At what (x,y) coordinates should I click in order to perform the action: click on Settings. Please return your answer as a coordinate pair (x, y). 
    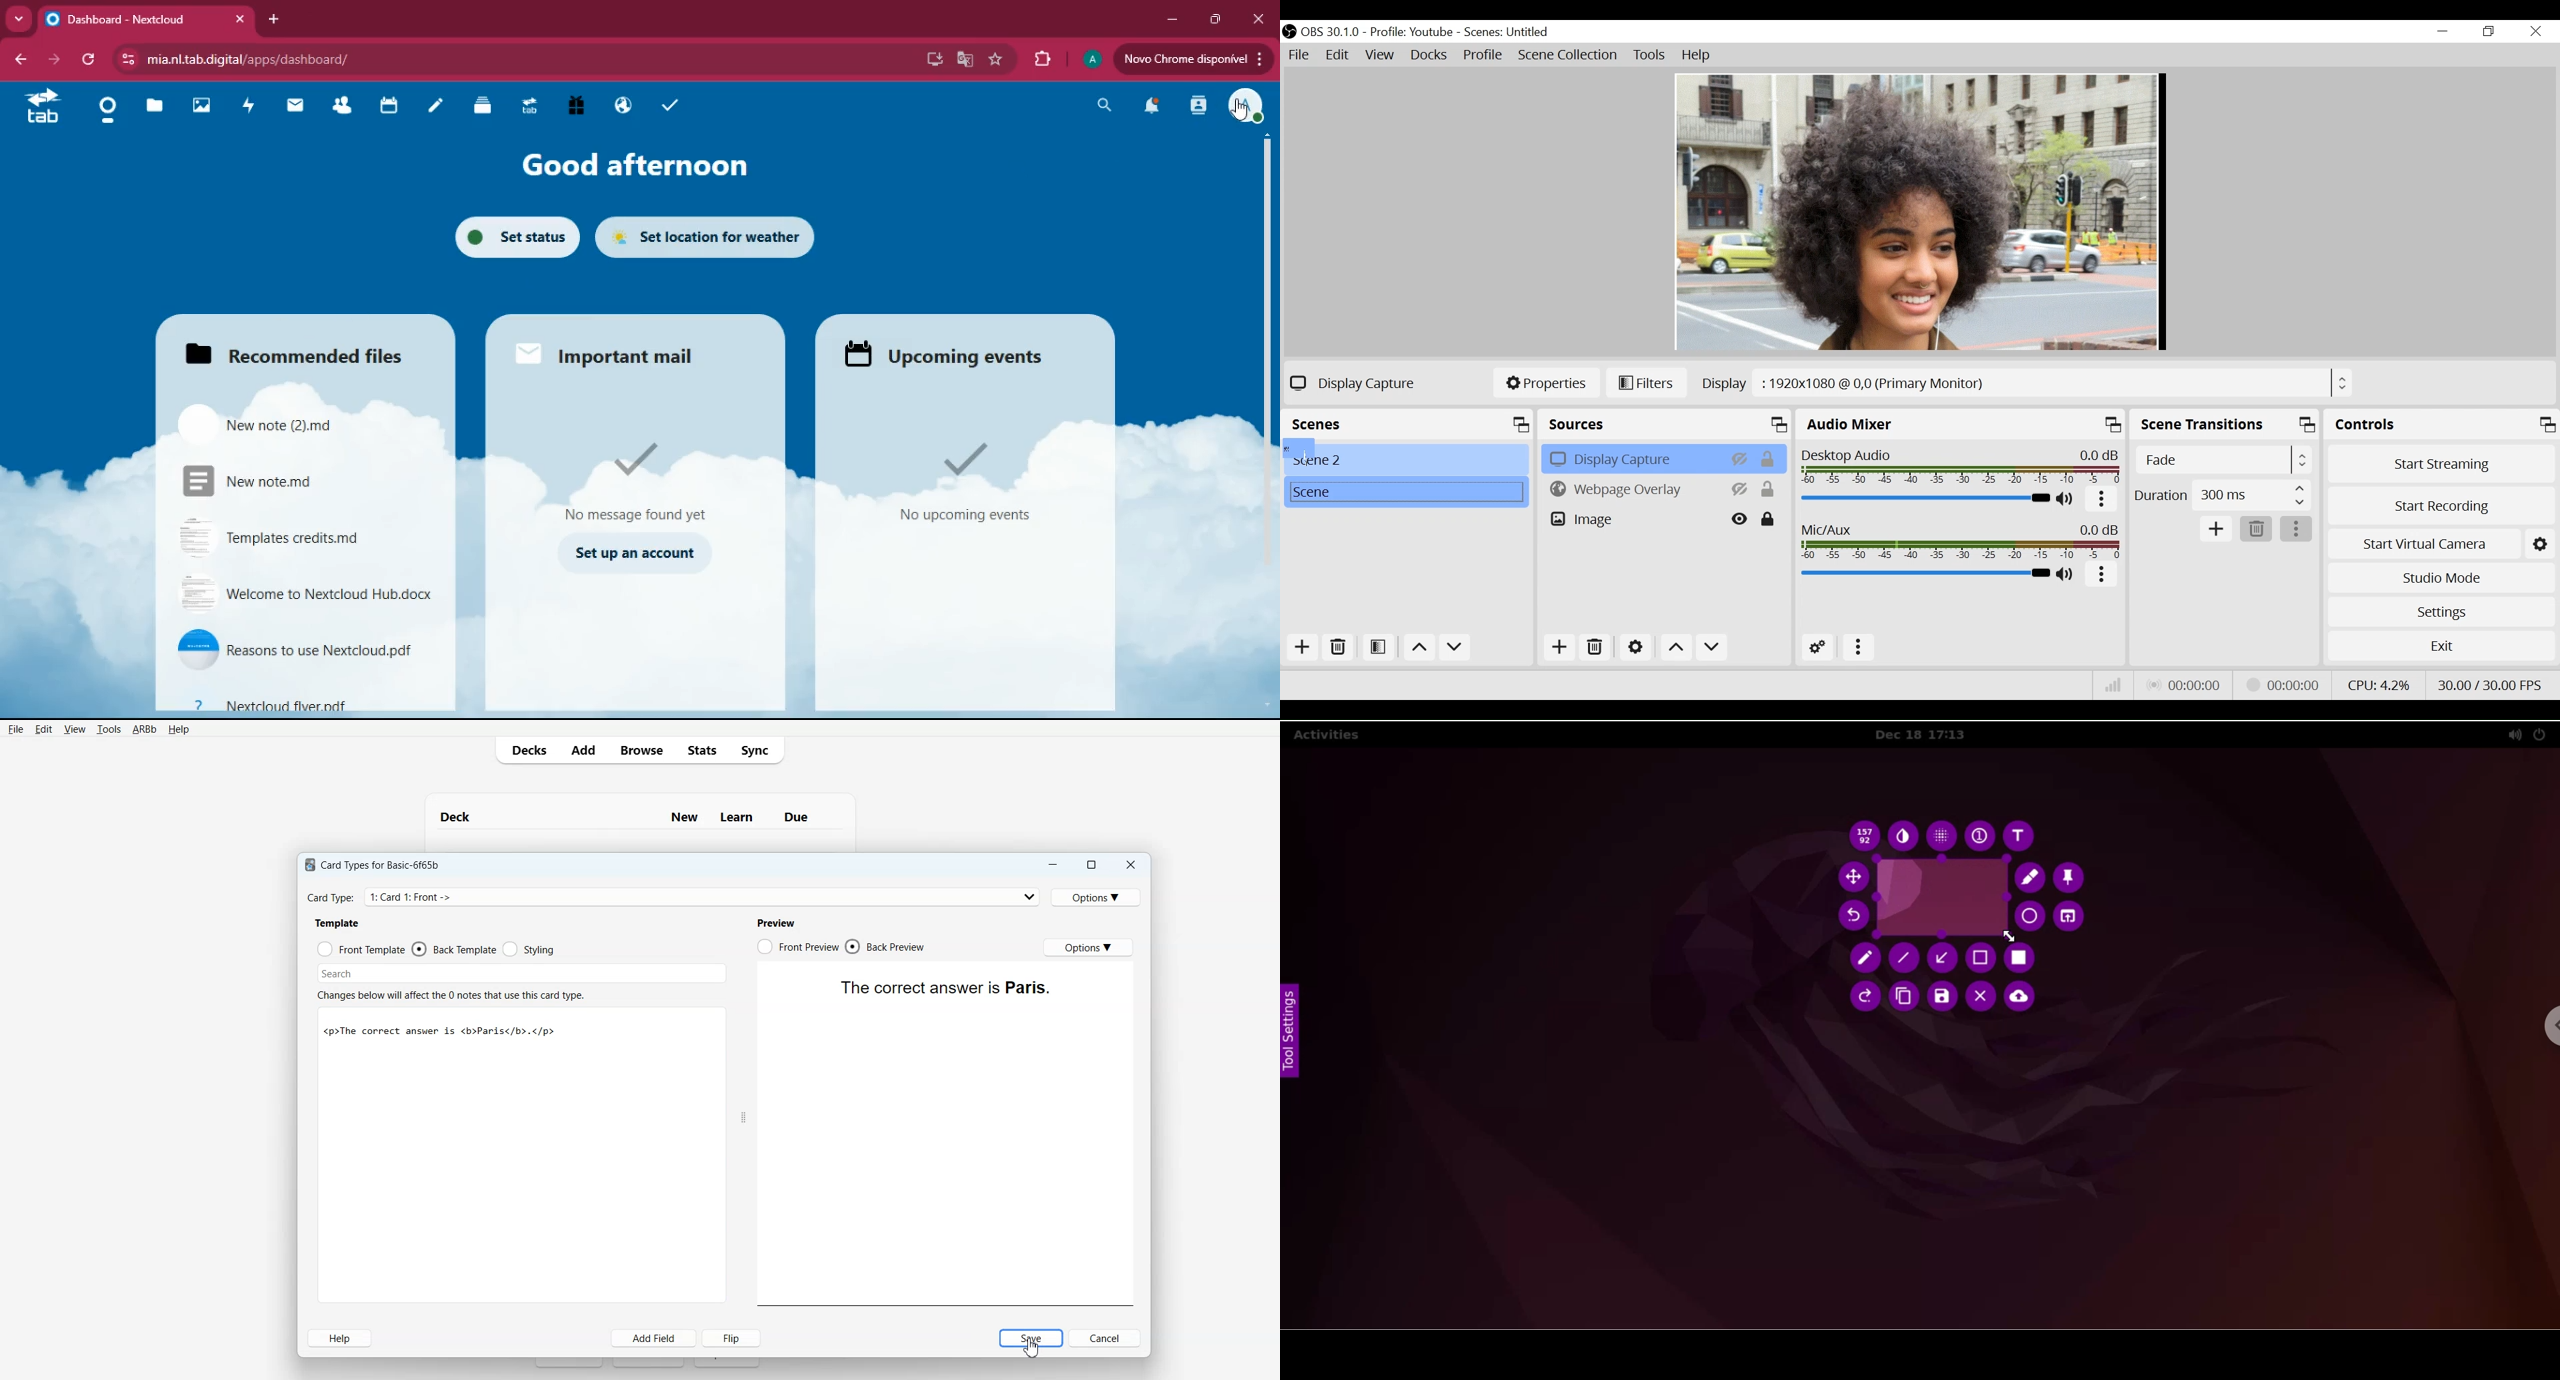
    Looking at the image, I should click on (2439, 611).